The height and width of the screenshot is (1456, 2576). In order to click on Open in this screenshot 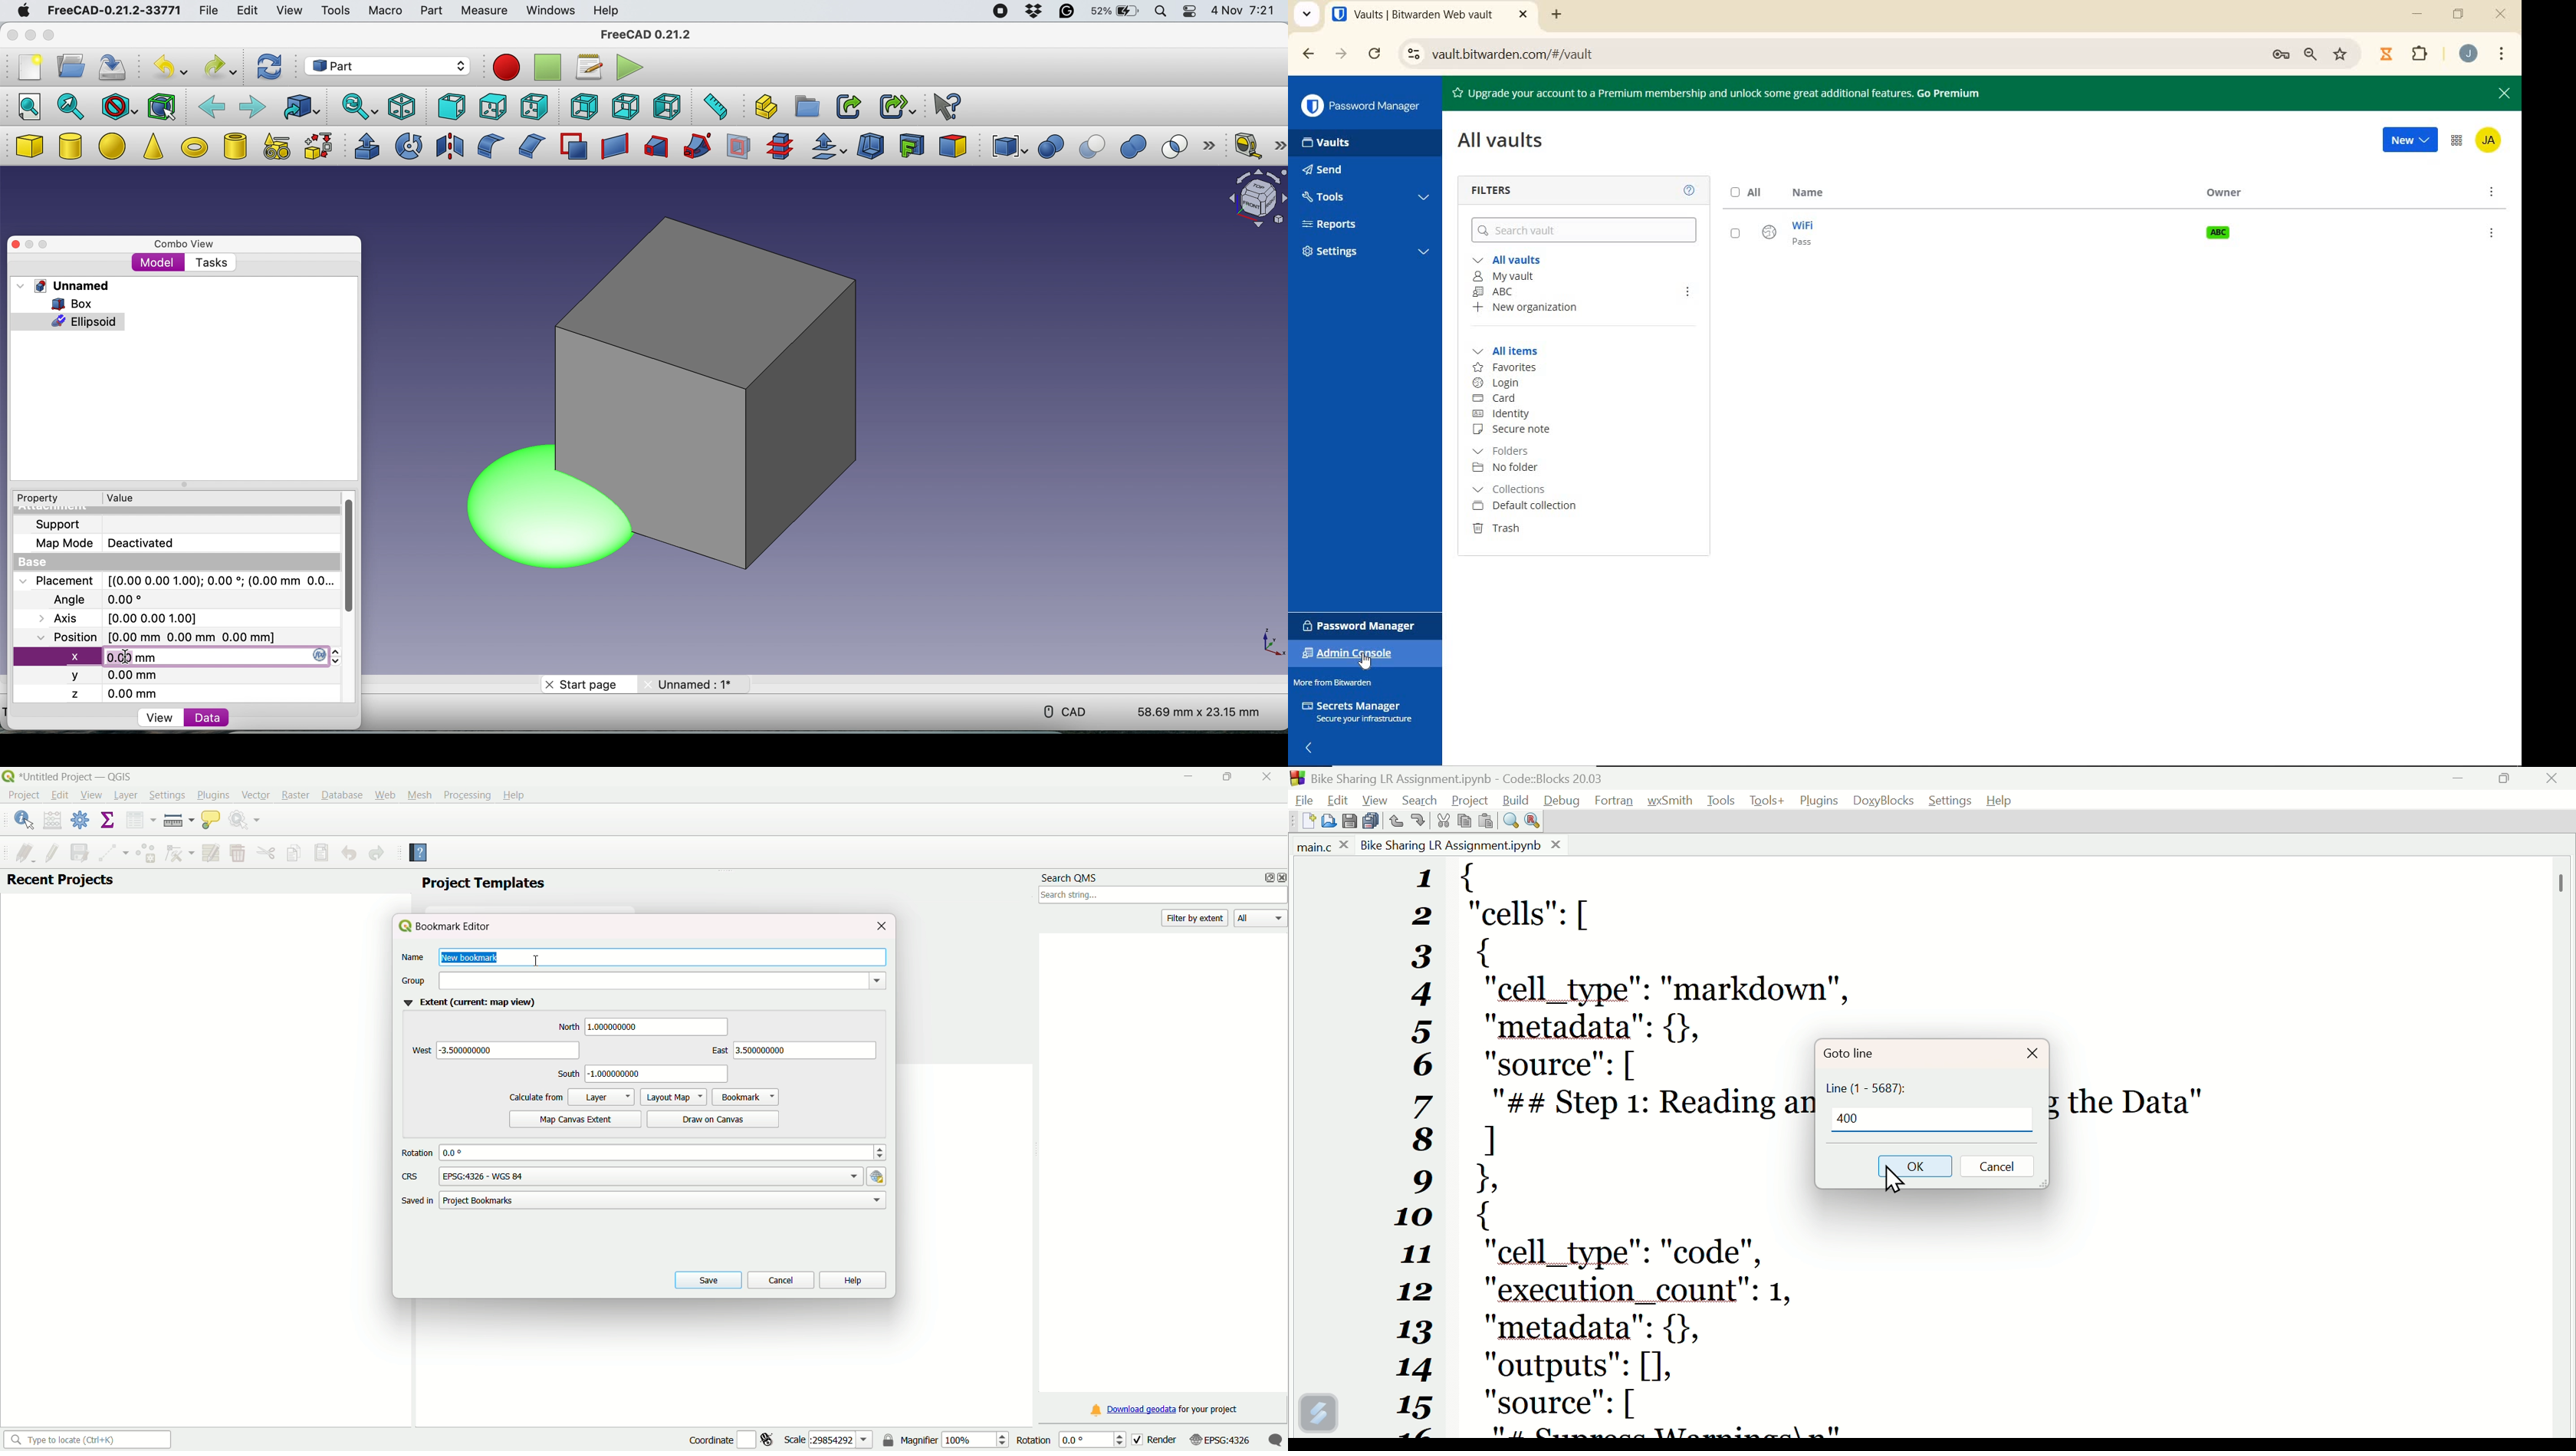, I will do `click(1332, 821)`.